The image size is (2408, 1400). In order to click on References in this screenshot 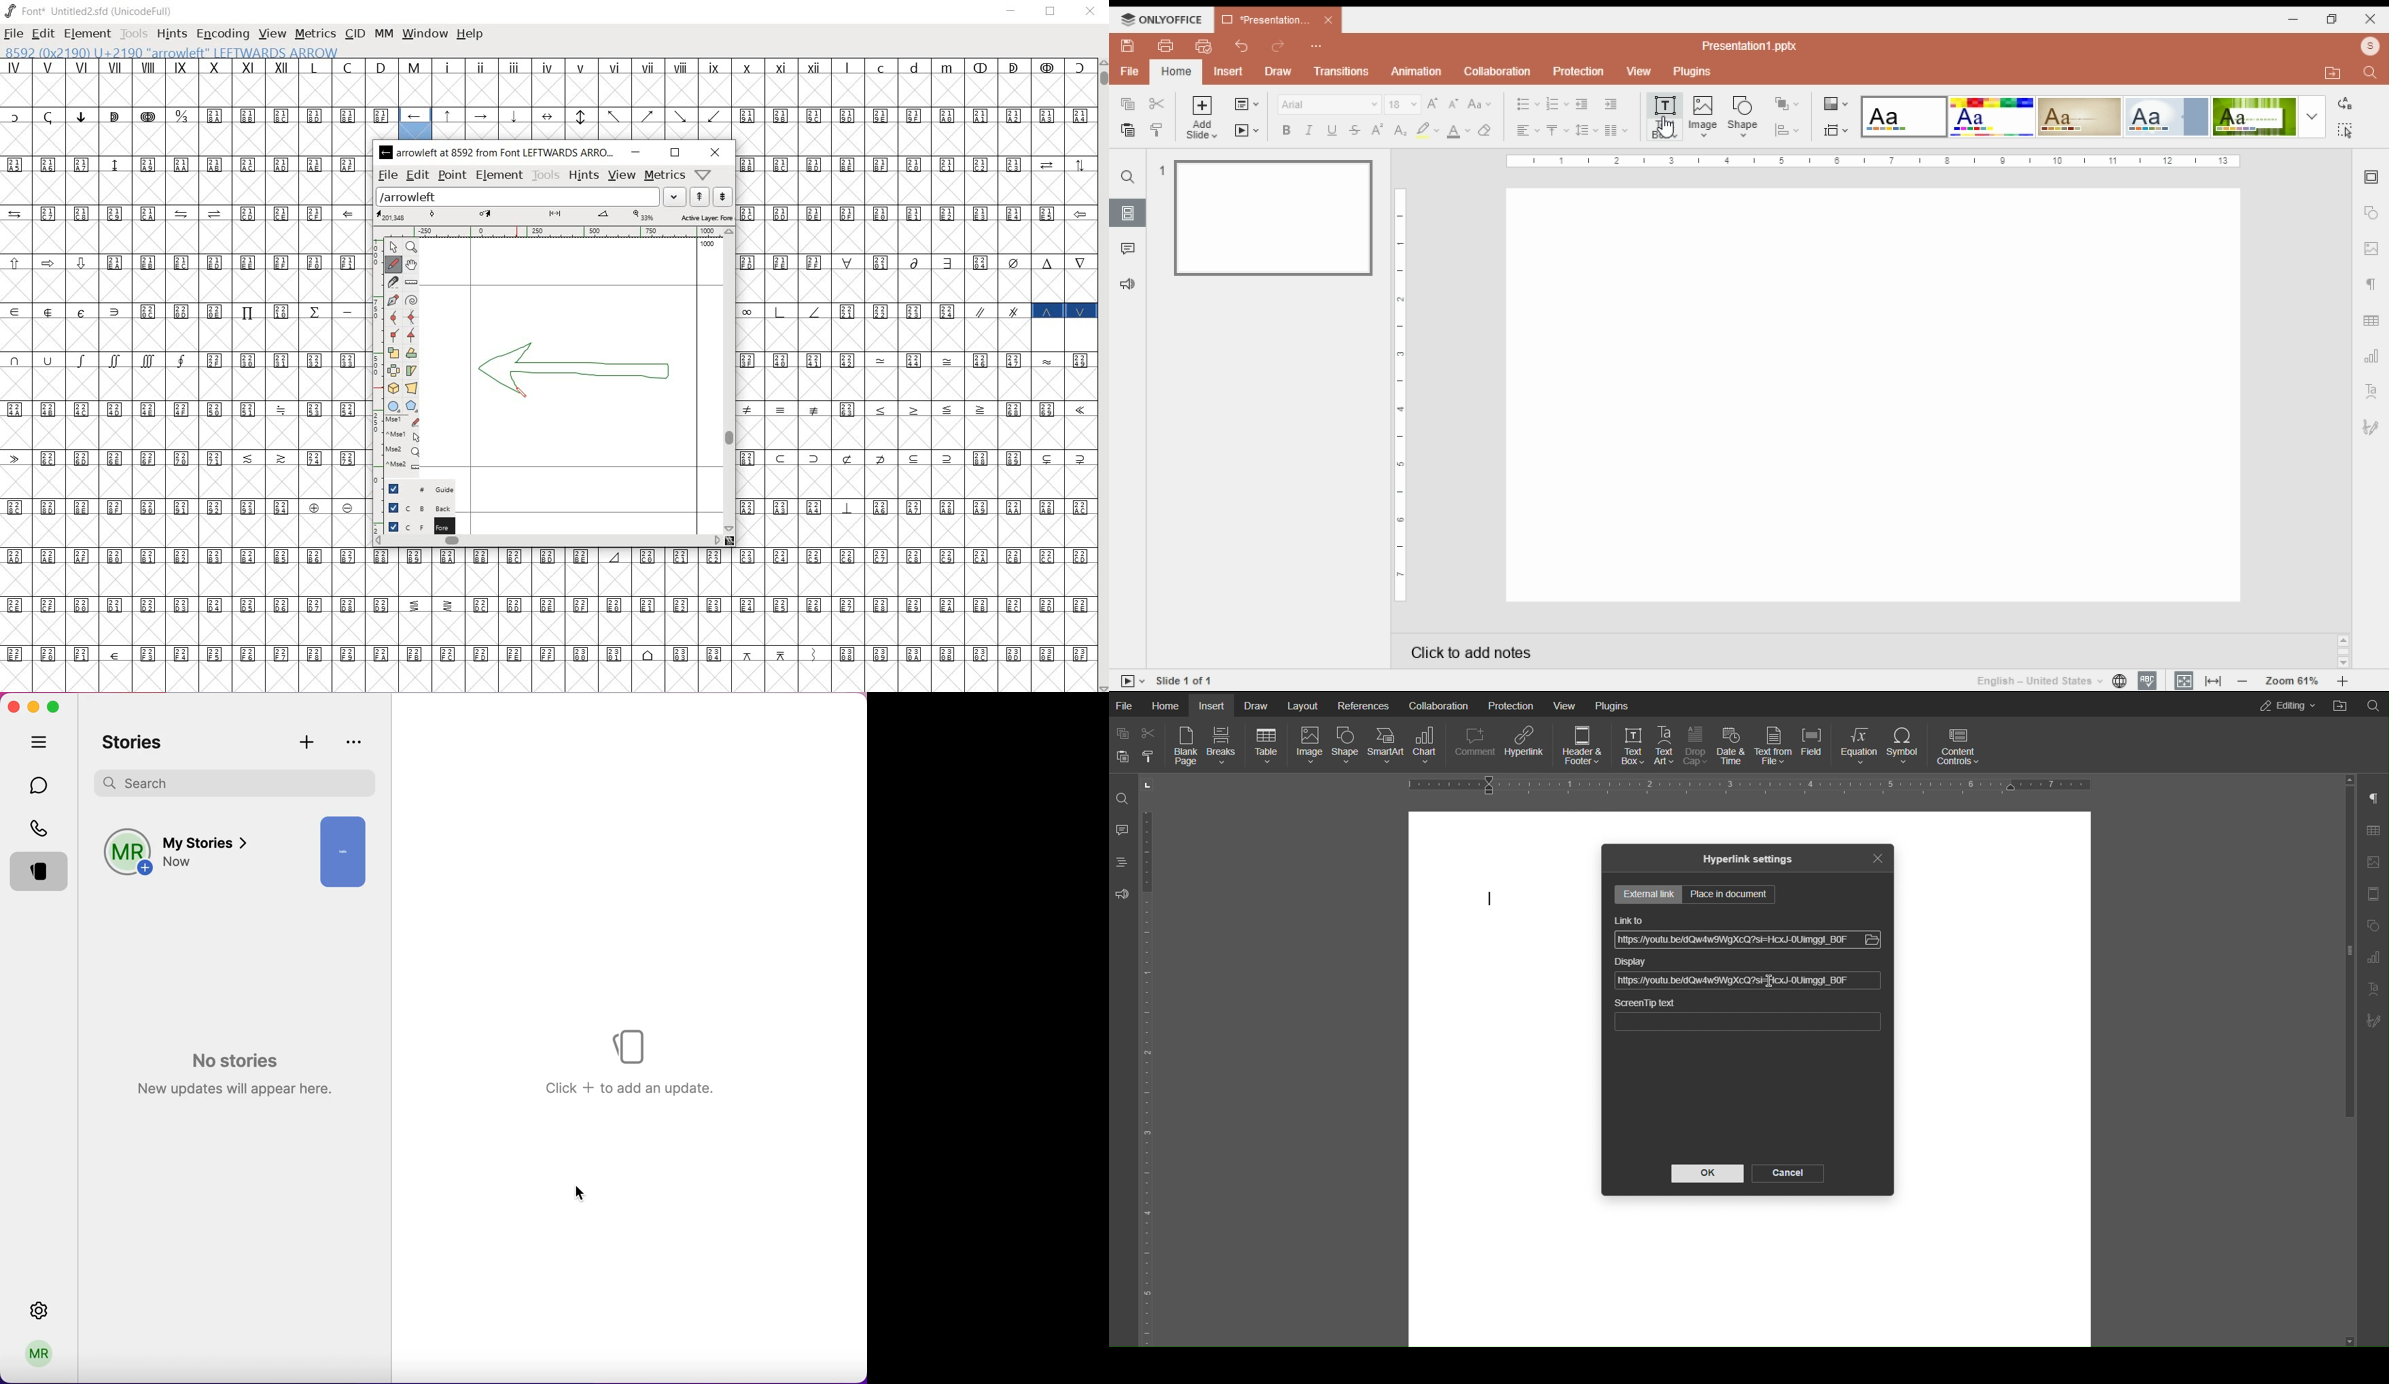, I will do `click(1362, 705)`.